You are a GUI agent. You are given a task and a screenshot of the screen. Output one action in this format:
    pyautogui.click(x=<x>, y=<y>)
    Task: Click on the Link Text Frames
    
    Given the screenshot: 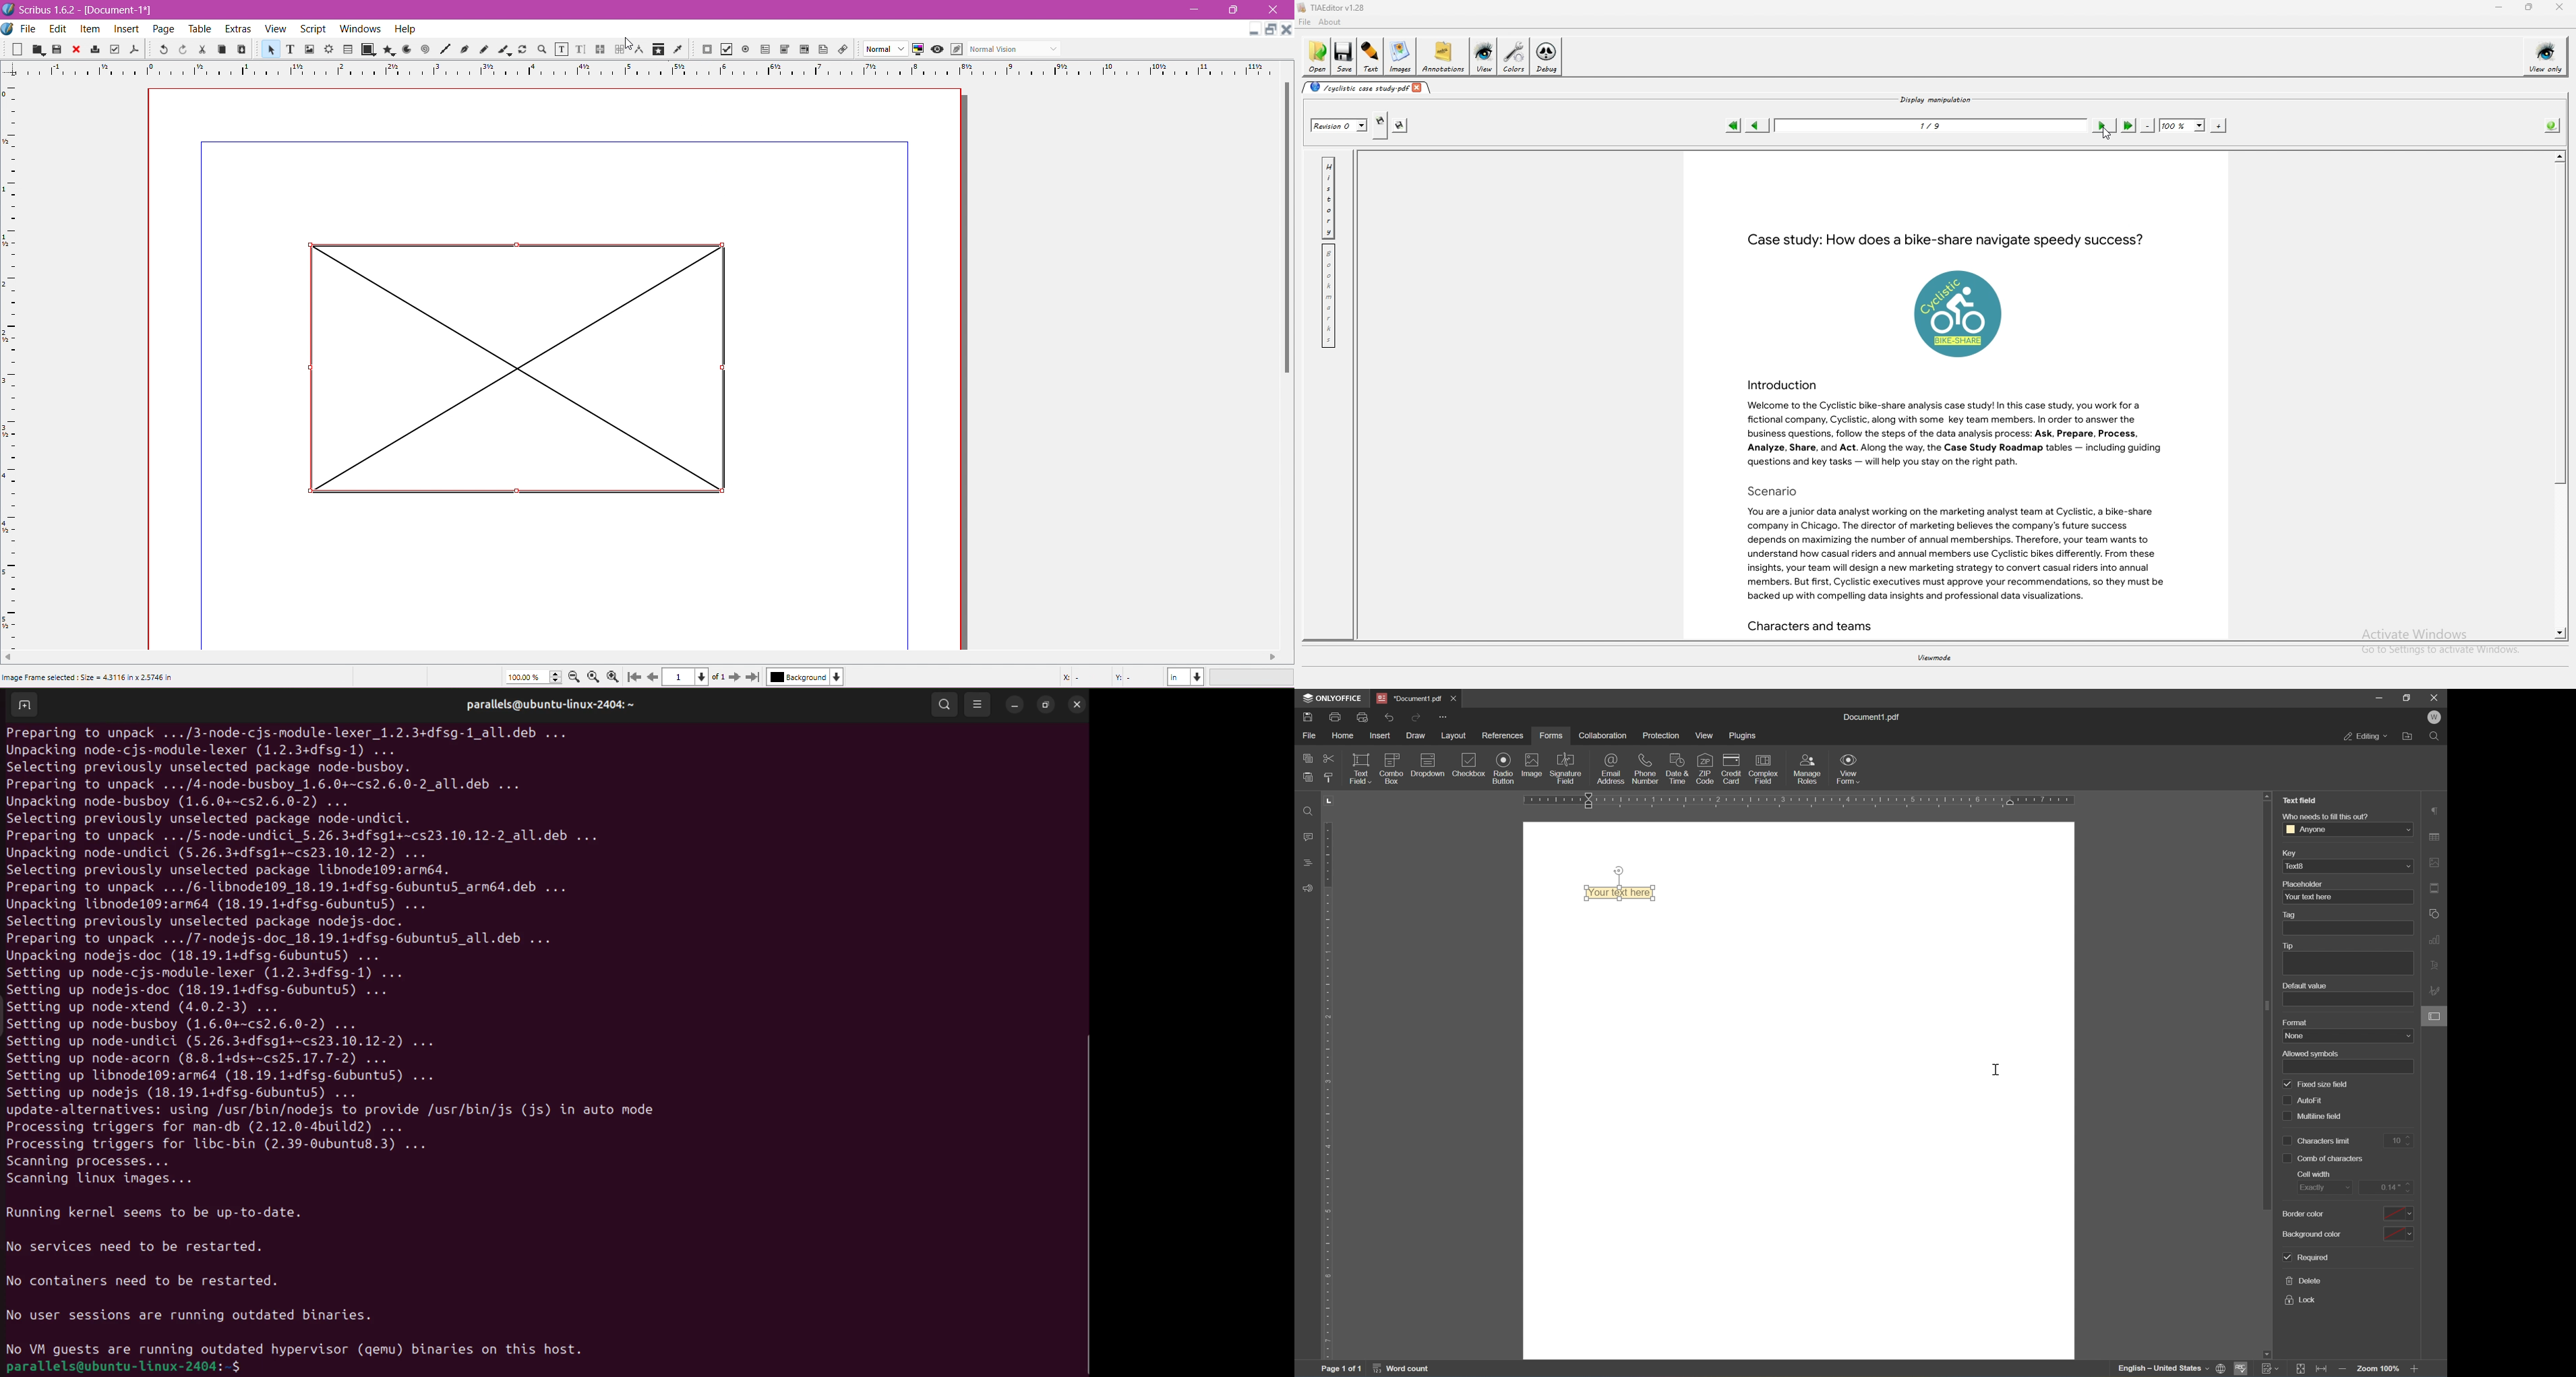 What is the action you would take?
    pyautogui.click(x=600, y=49)
    